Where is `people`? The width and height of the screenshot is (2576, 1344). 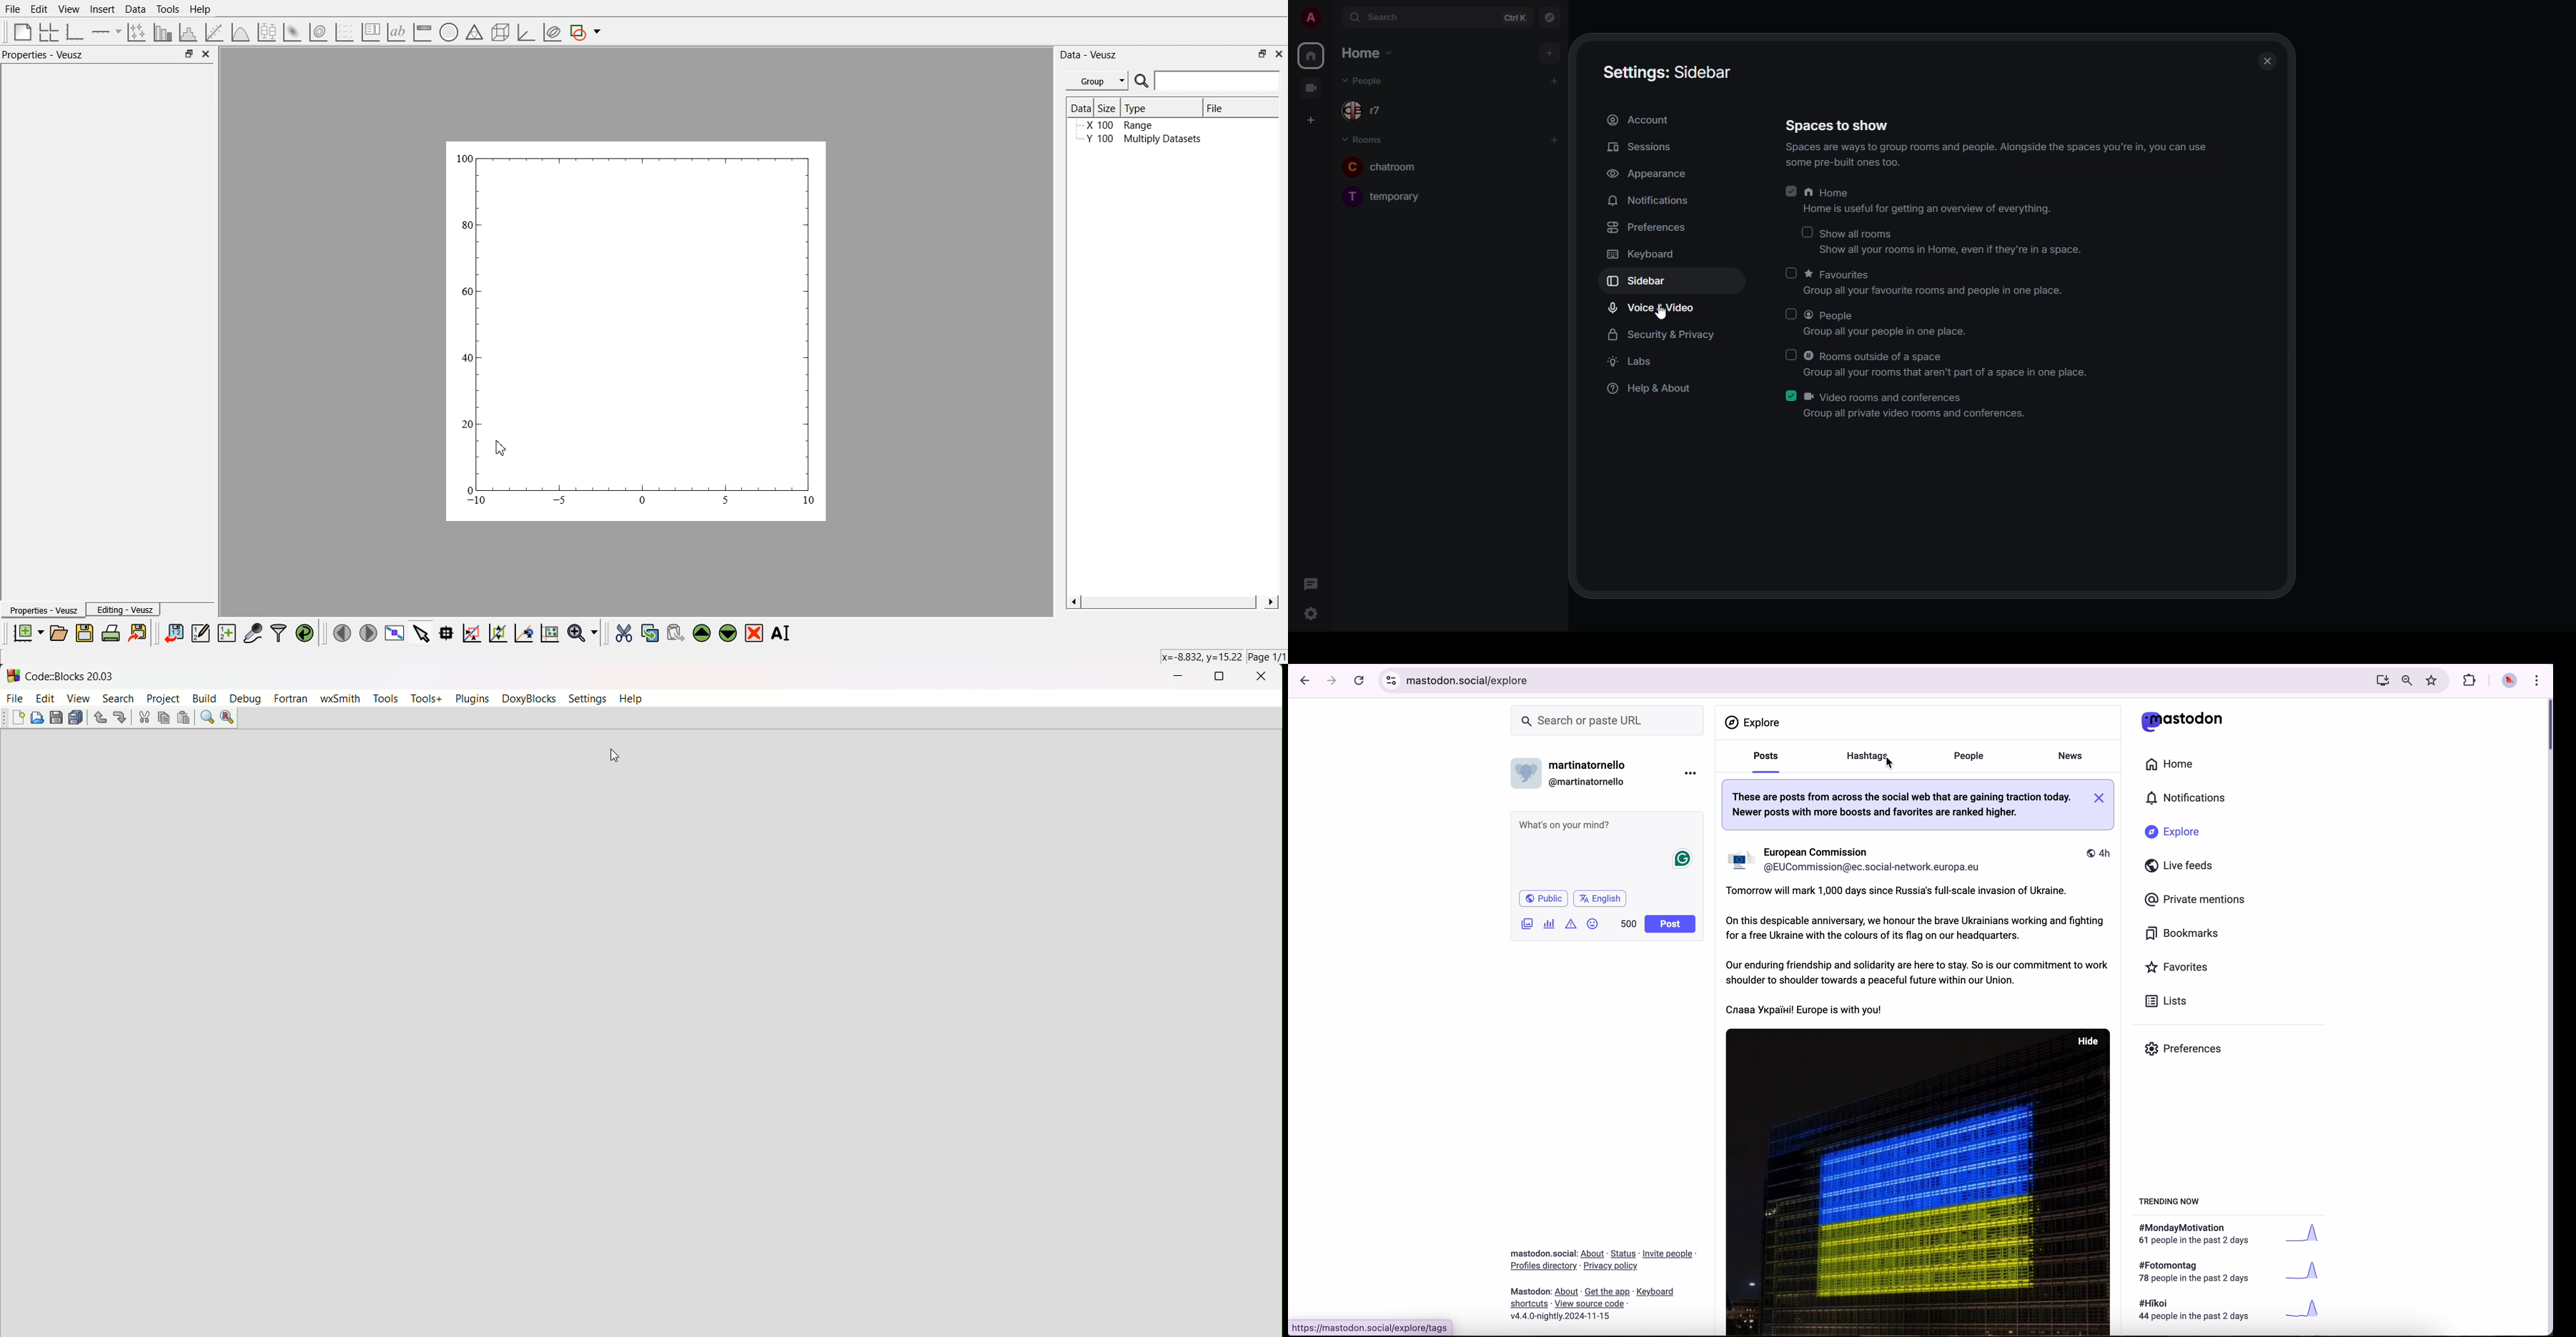
people is located at coordinates (1973, 755).